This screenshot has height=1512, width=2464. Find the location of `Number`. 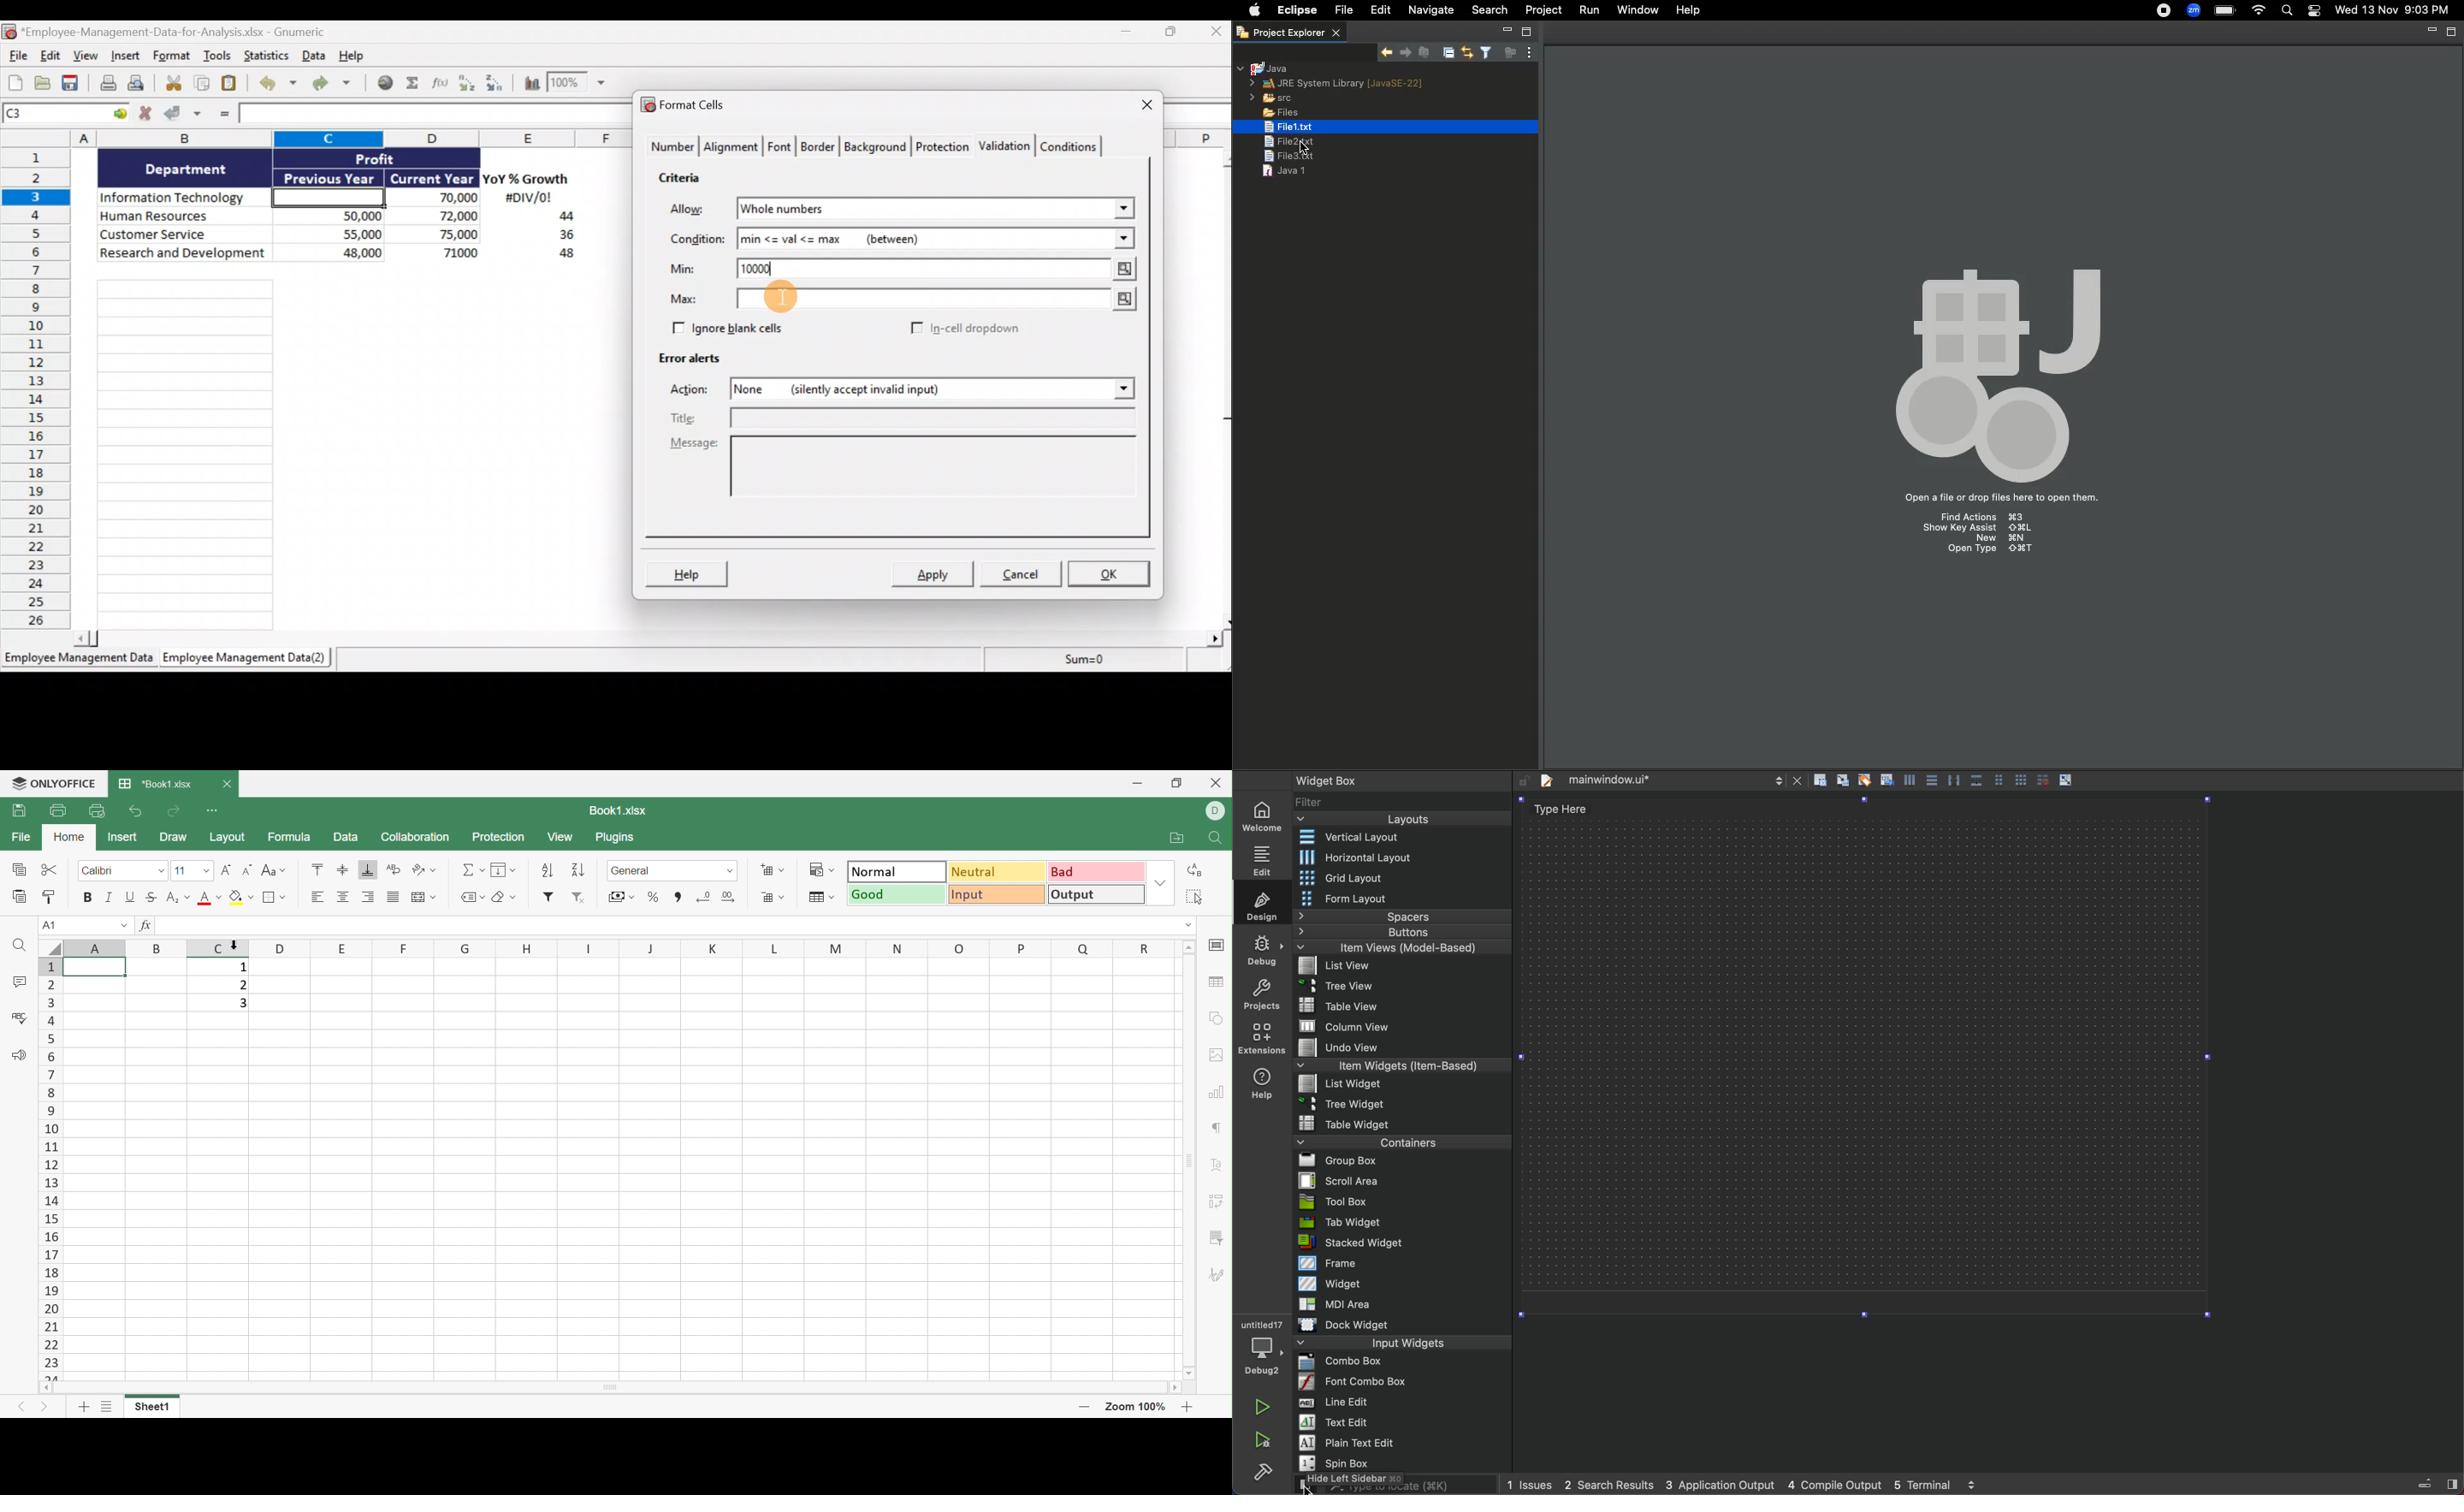

Number is located at coordinates (671, 148).